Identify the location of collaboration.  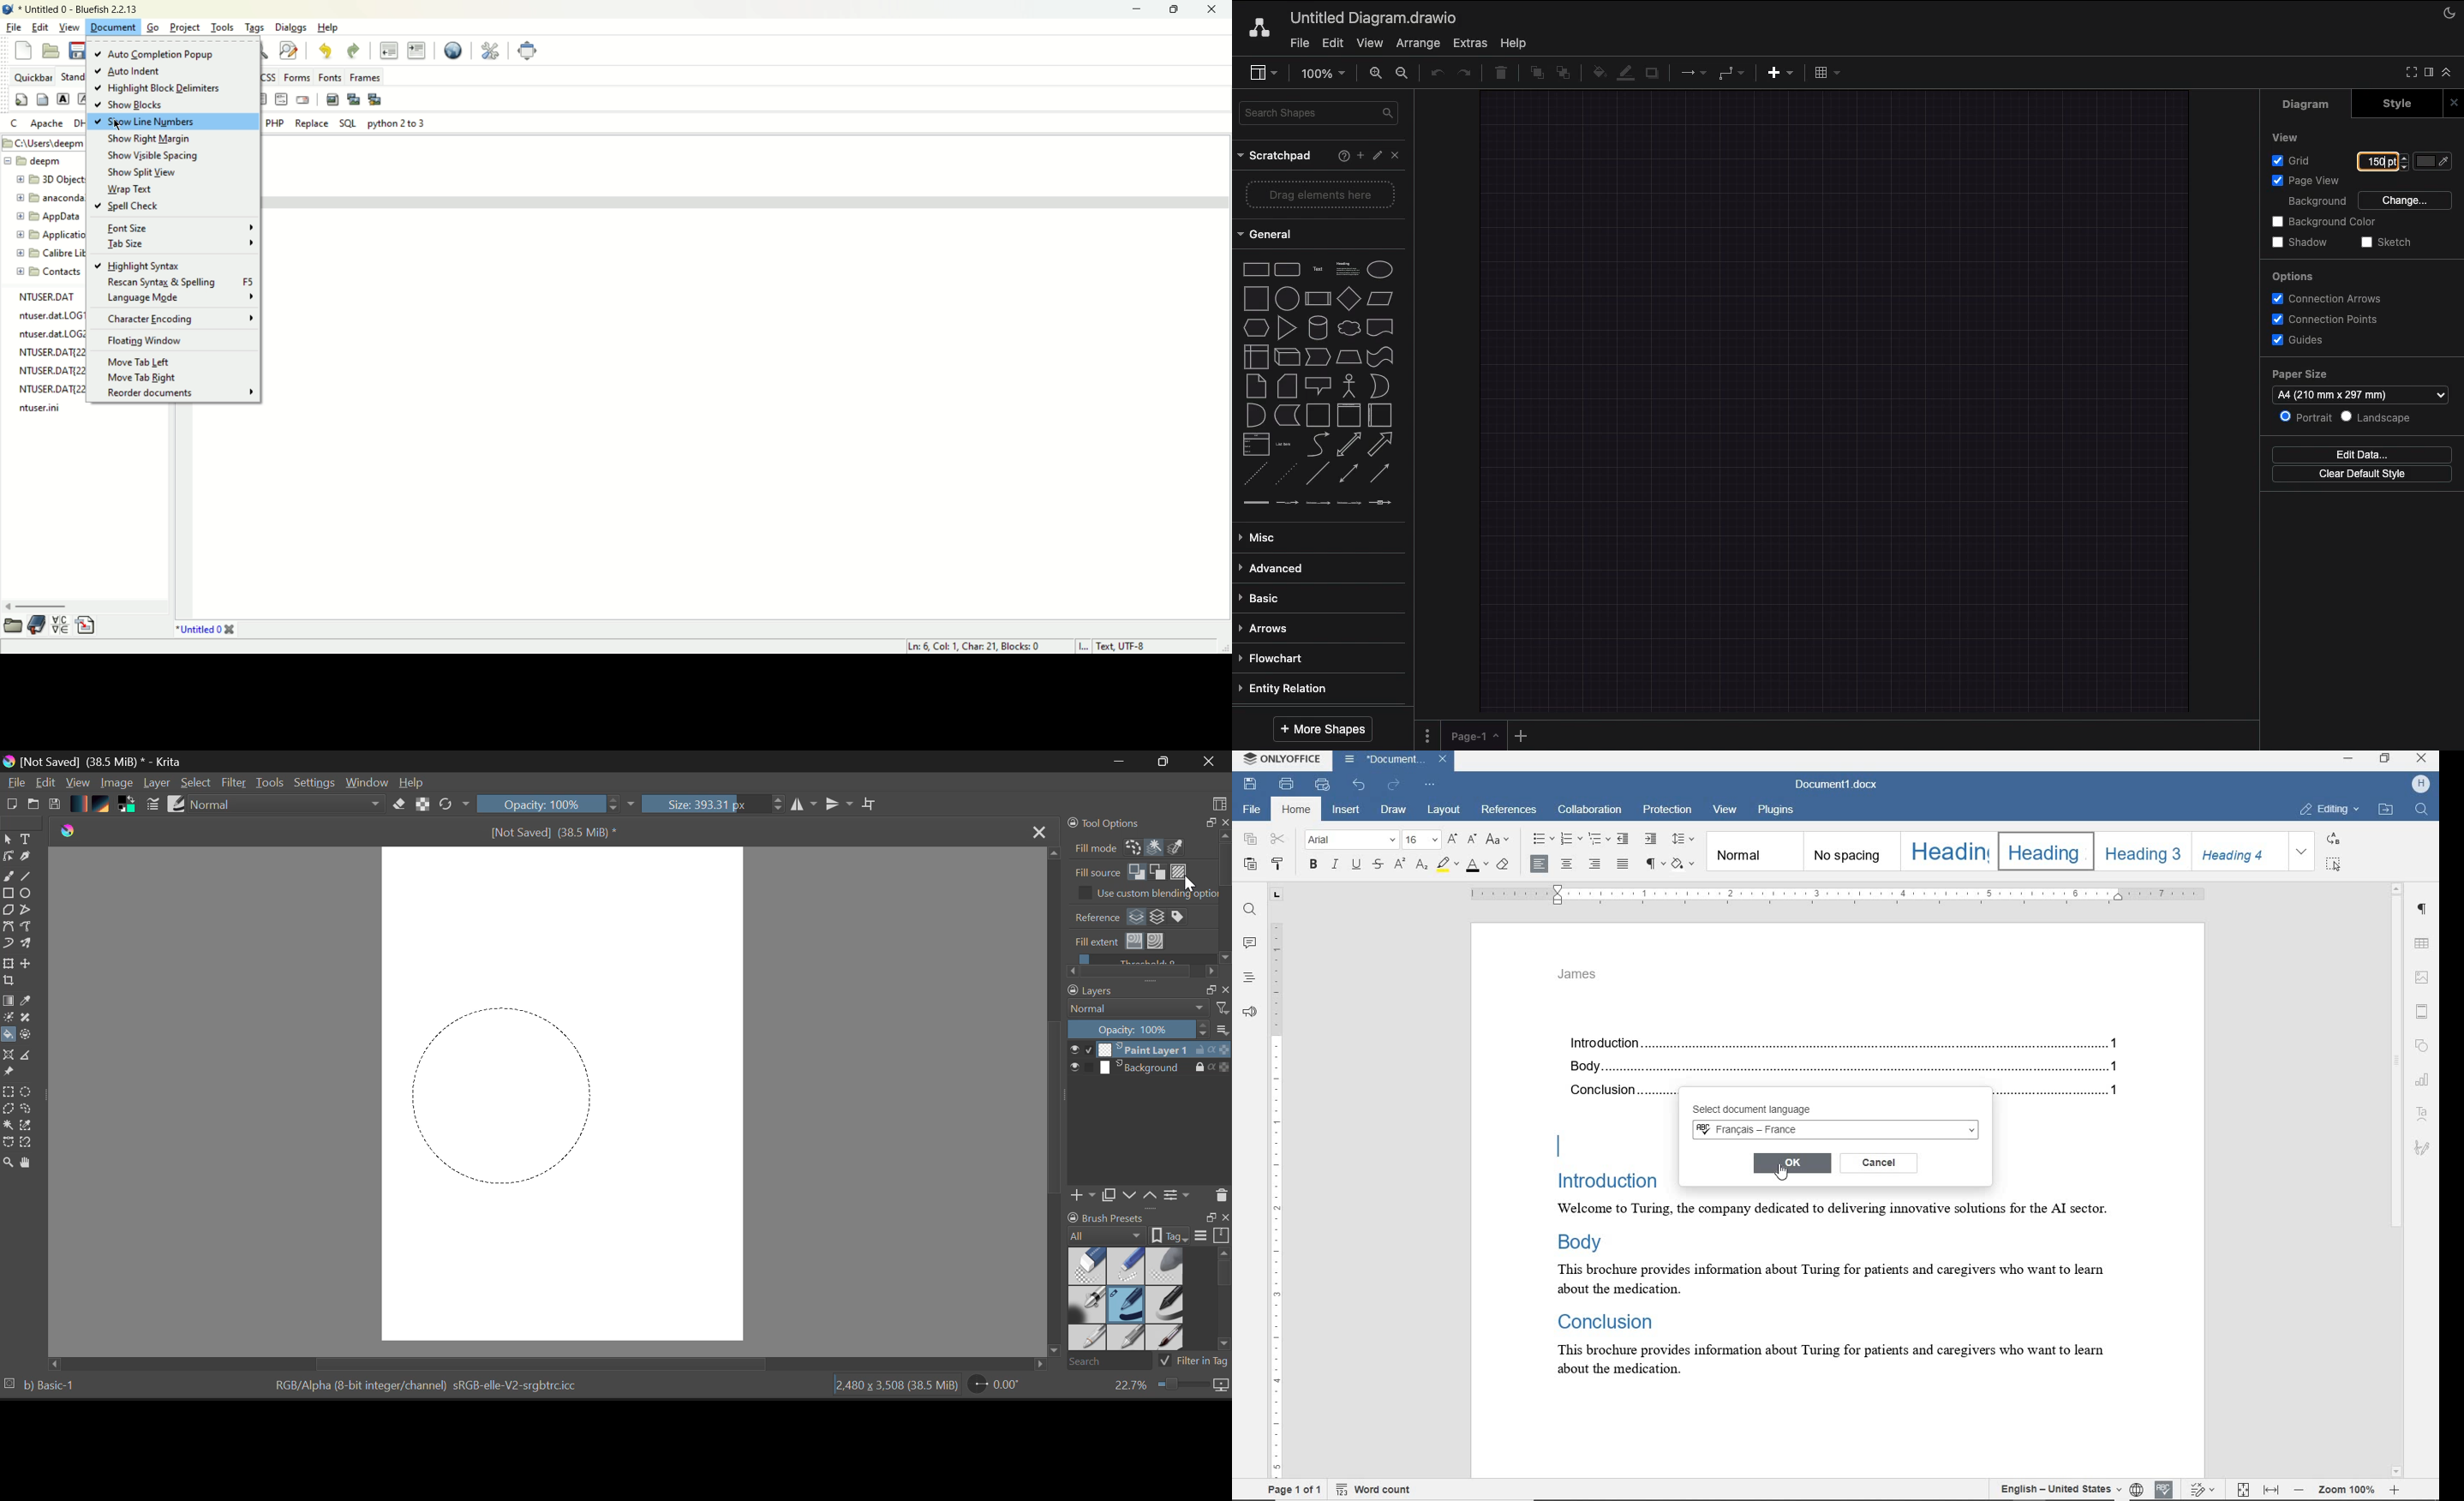
(1591, 811).